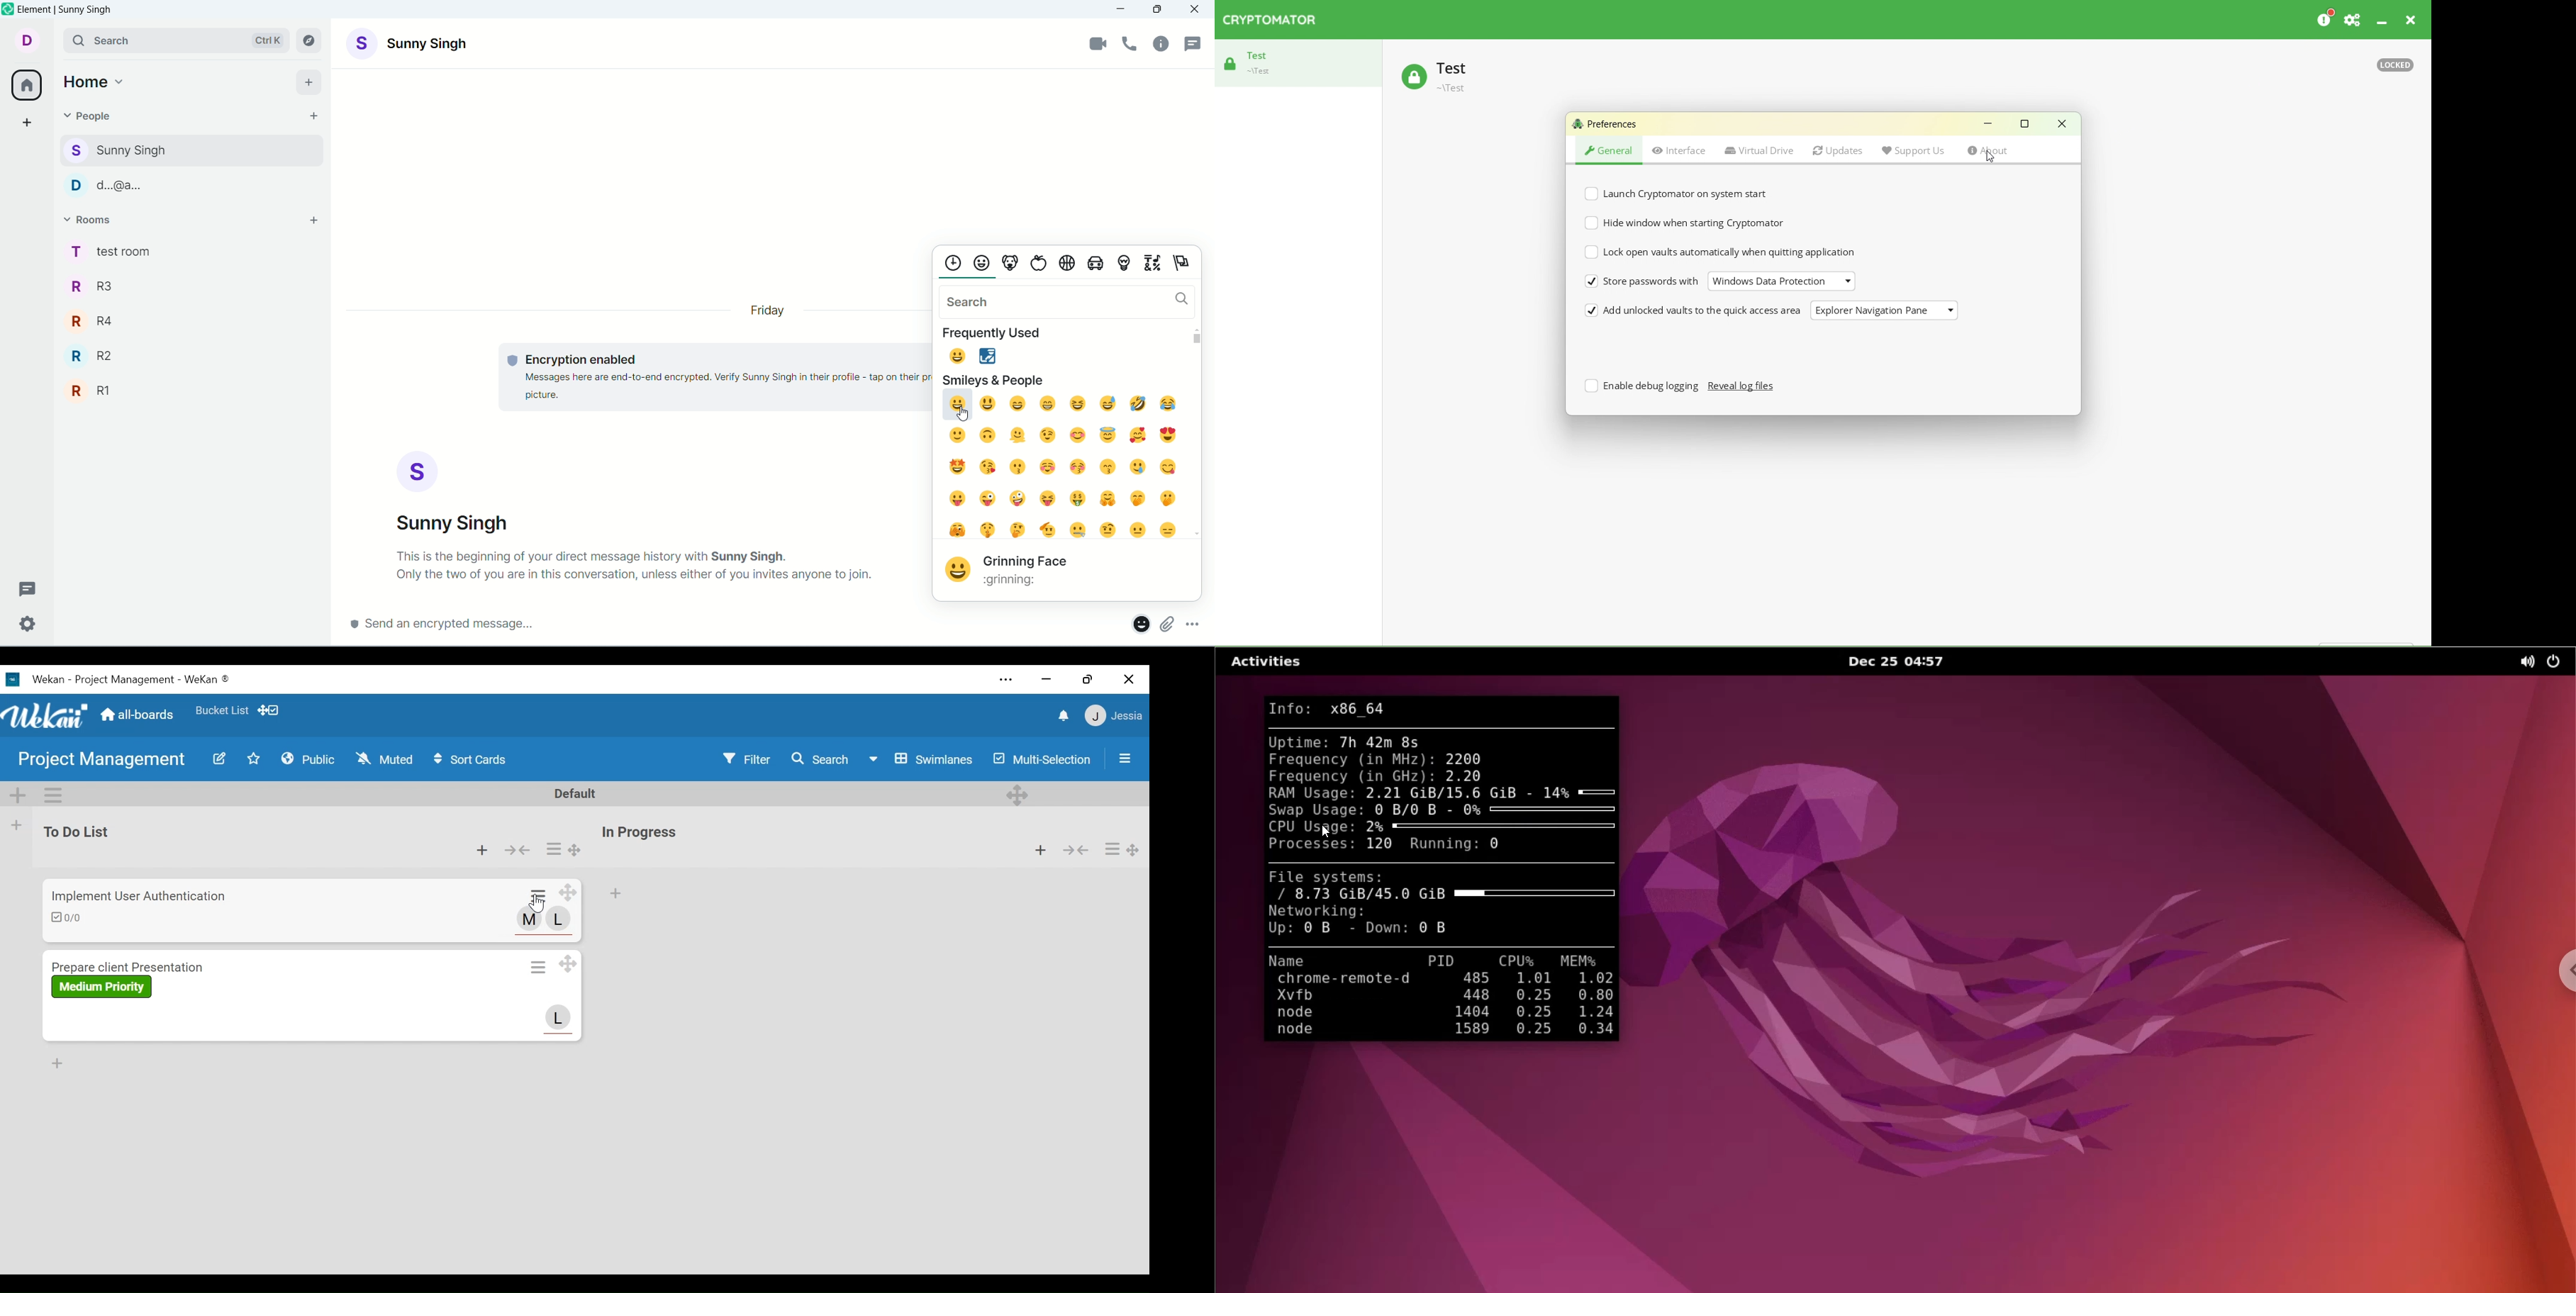  Describe the element at coordinates (820, 758) in the screenshot. I see `Search` at that location.